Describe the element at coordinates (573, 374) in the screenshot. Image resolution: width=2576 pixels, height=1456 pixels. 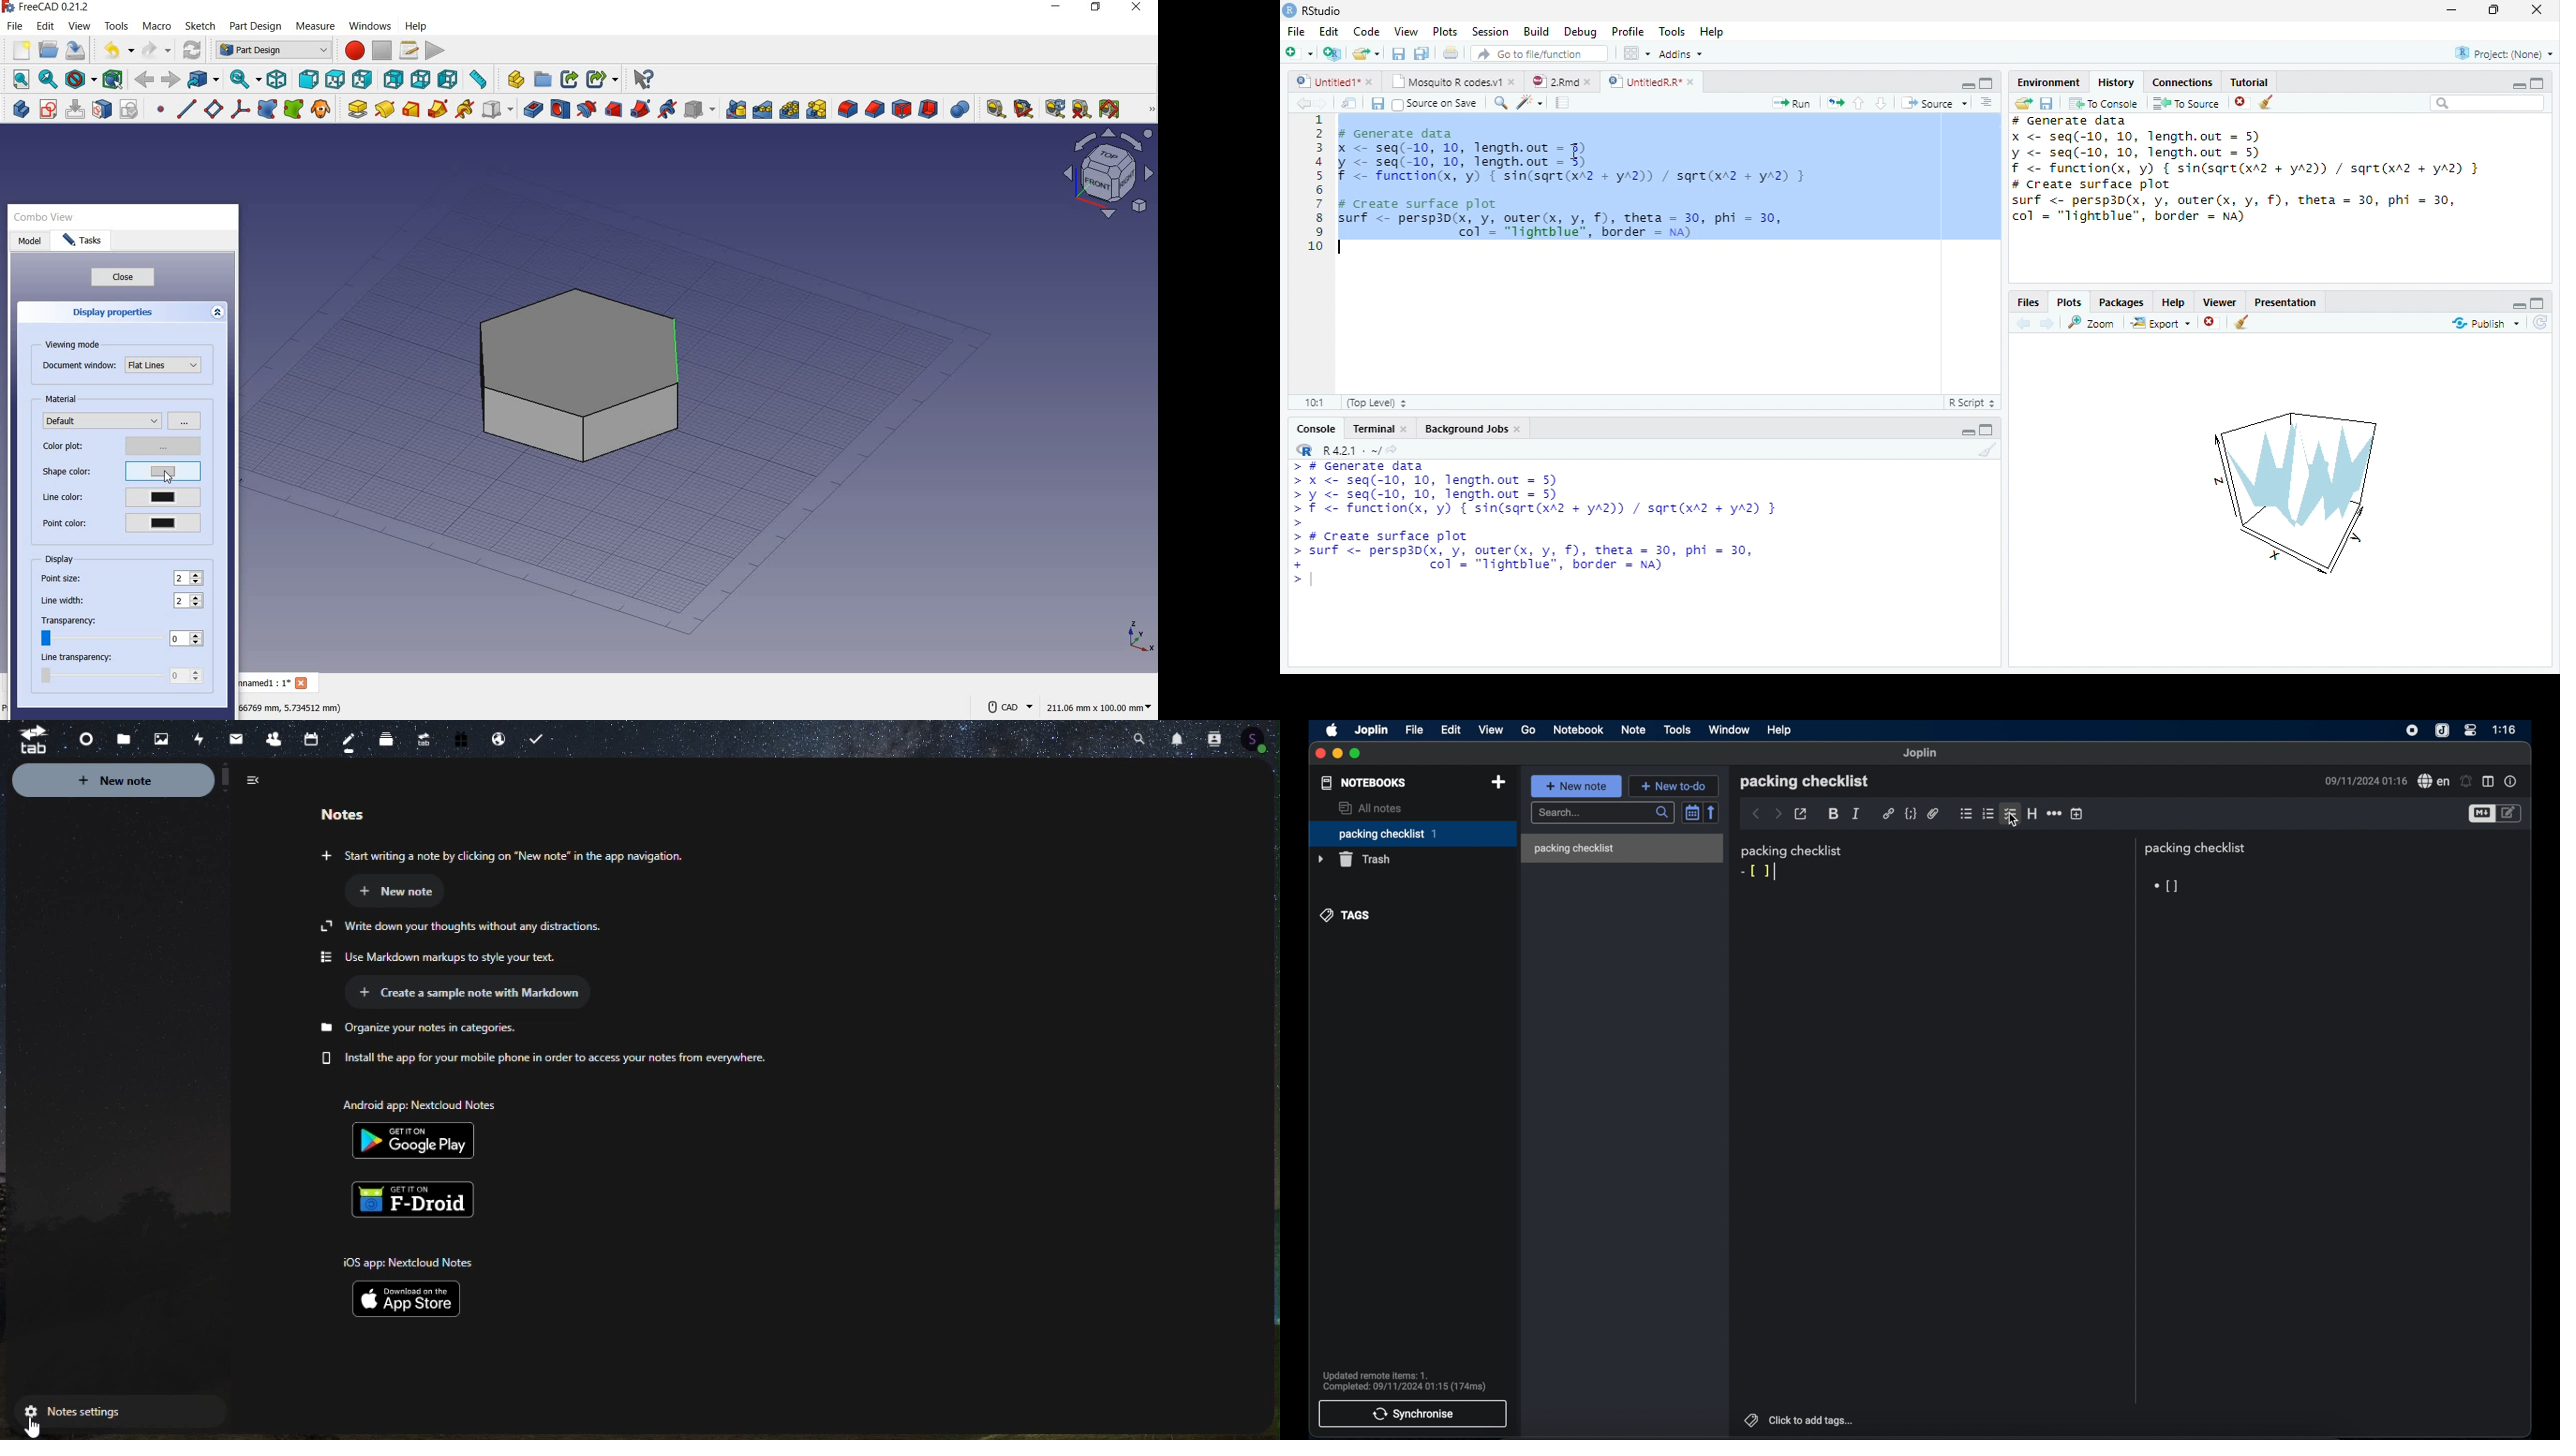
I see `shape (selected object for color change)` at that location.